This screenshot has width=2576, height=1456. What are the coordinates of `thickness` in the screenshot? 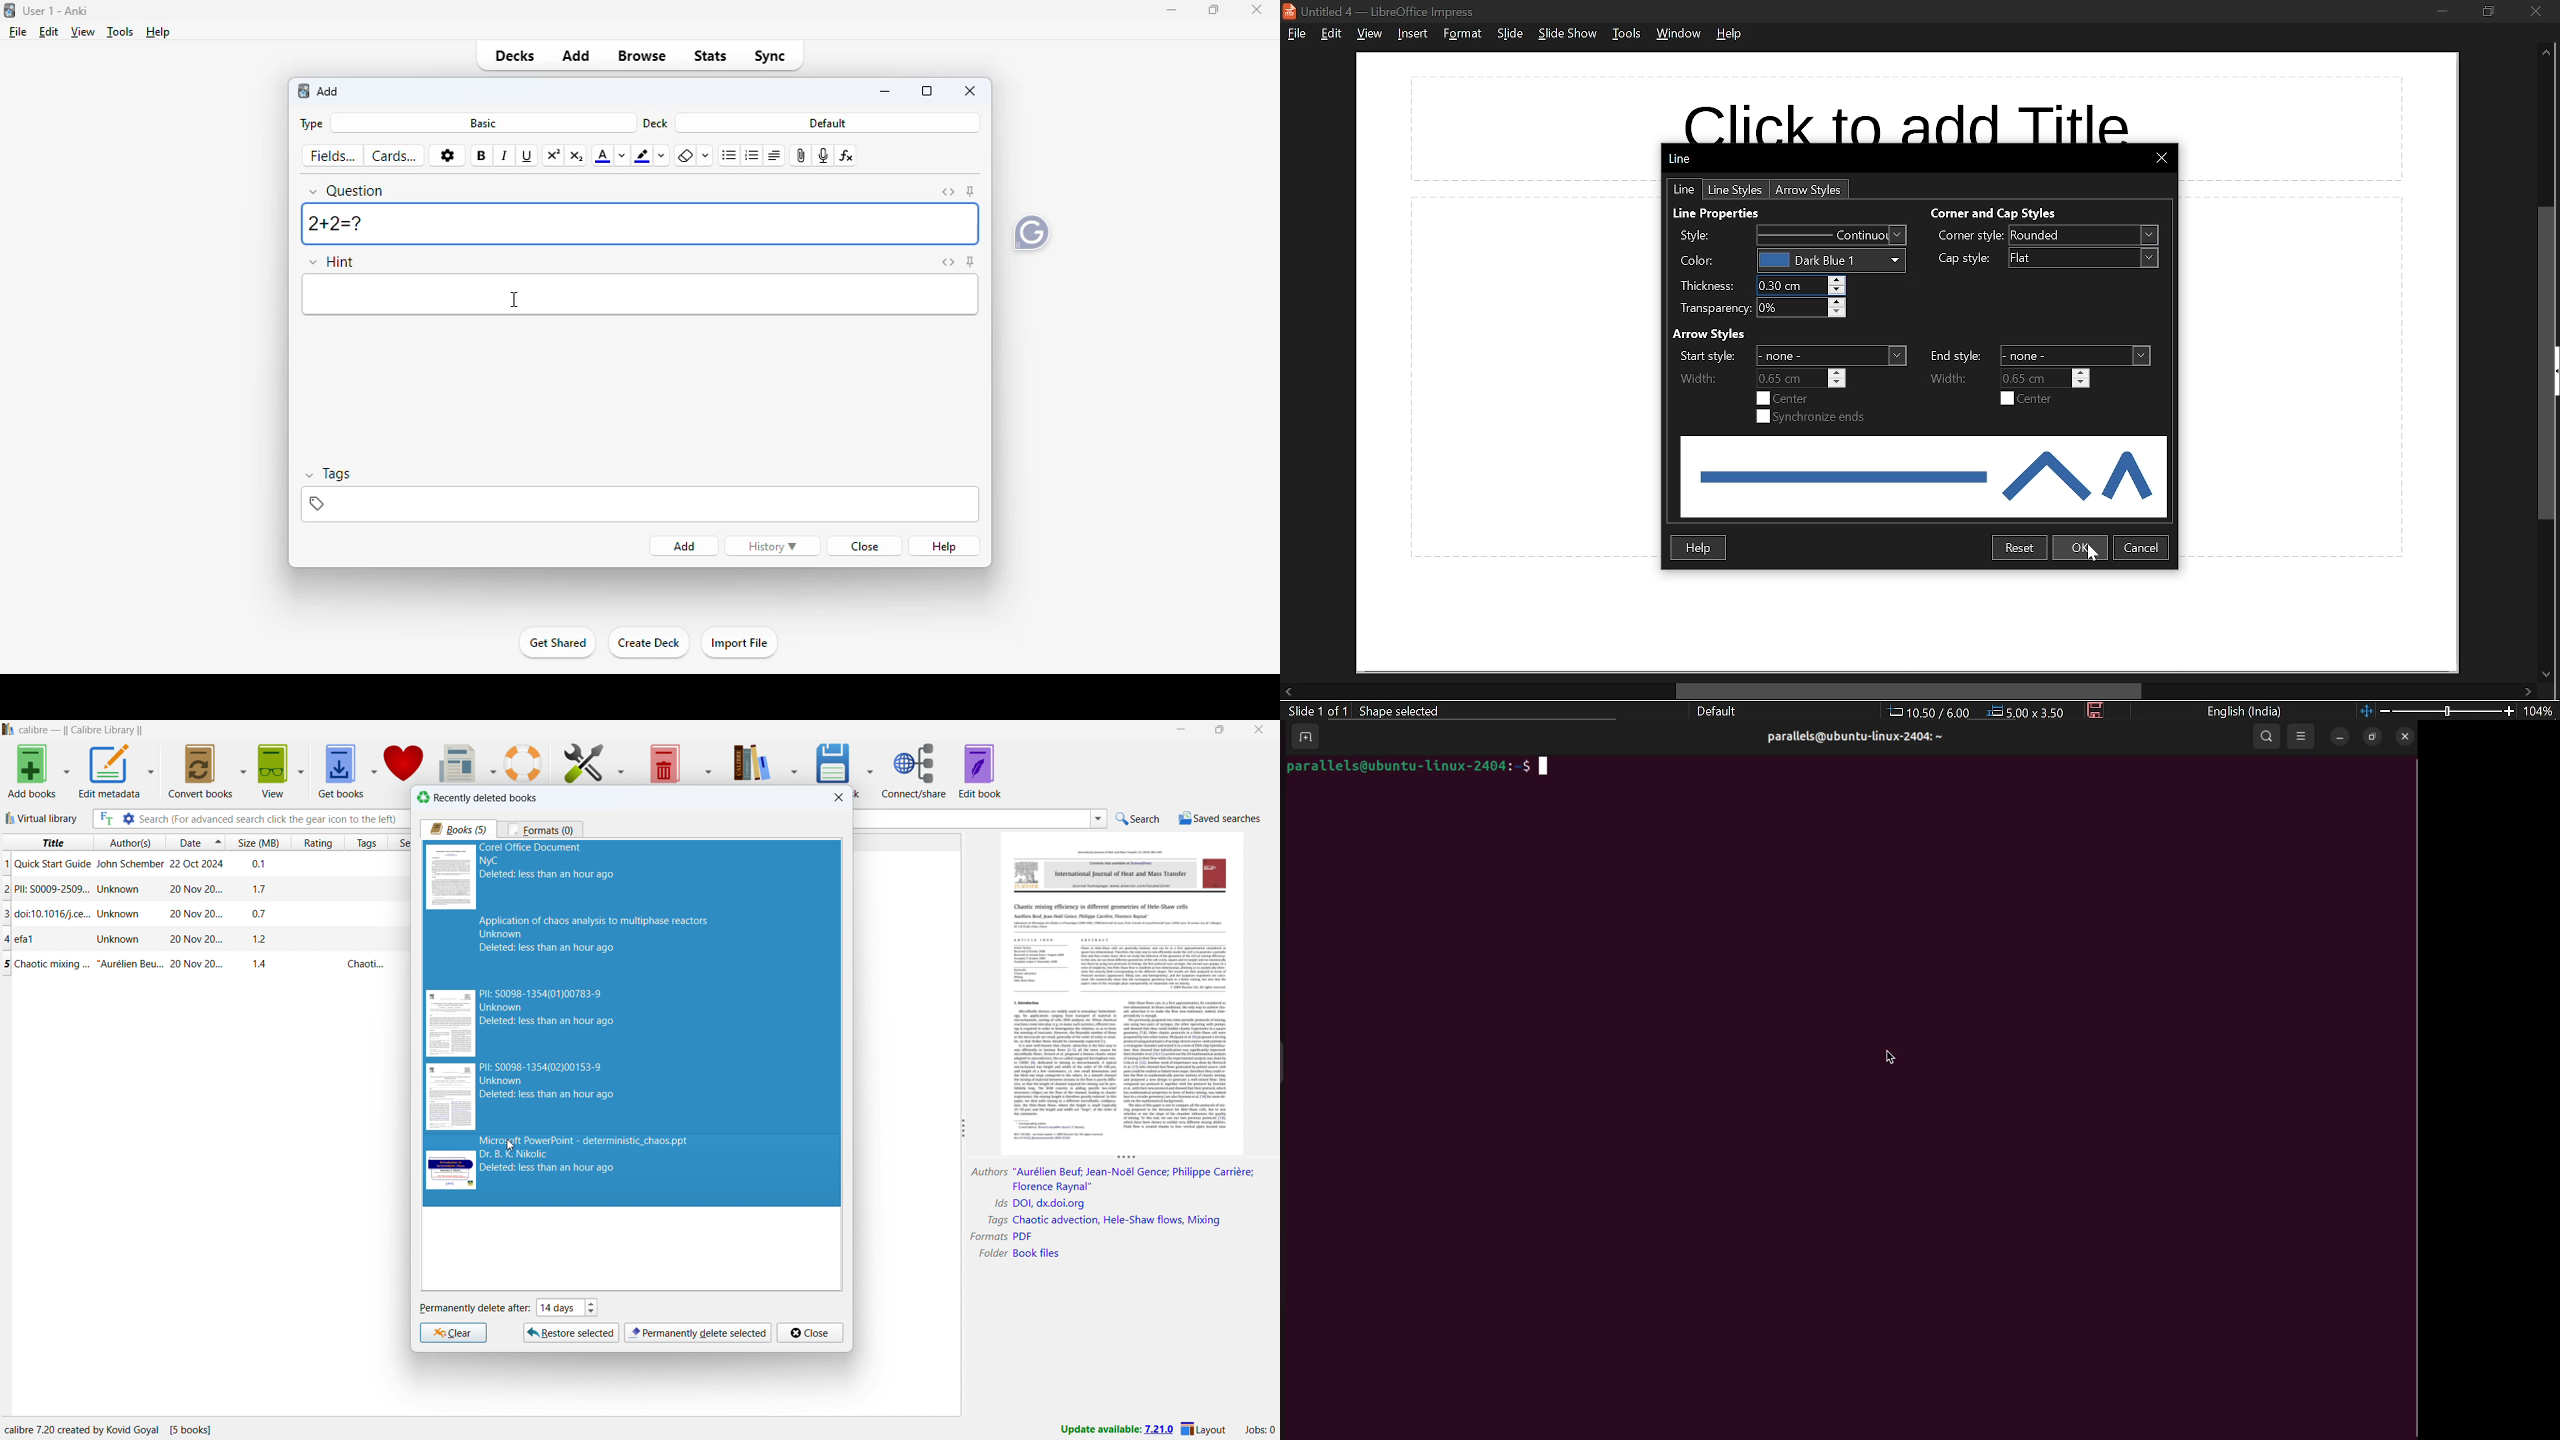 It's located at (1800, 286).